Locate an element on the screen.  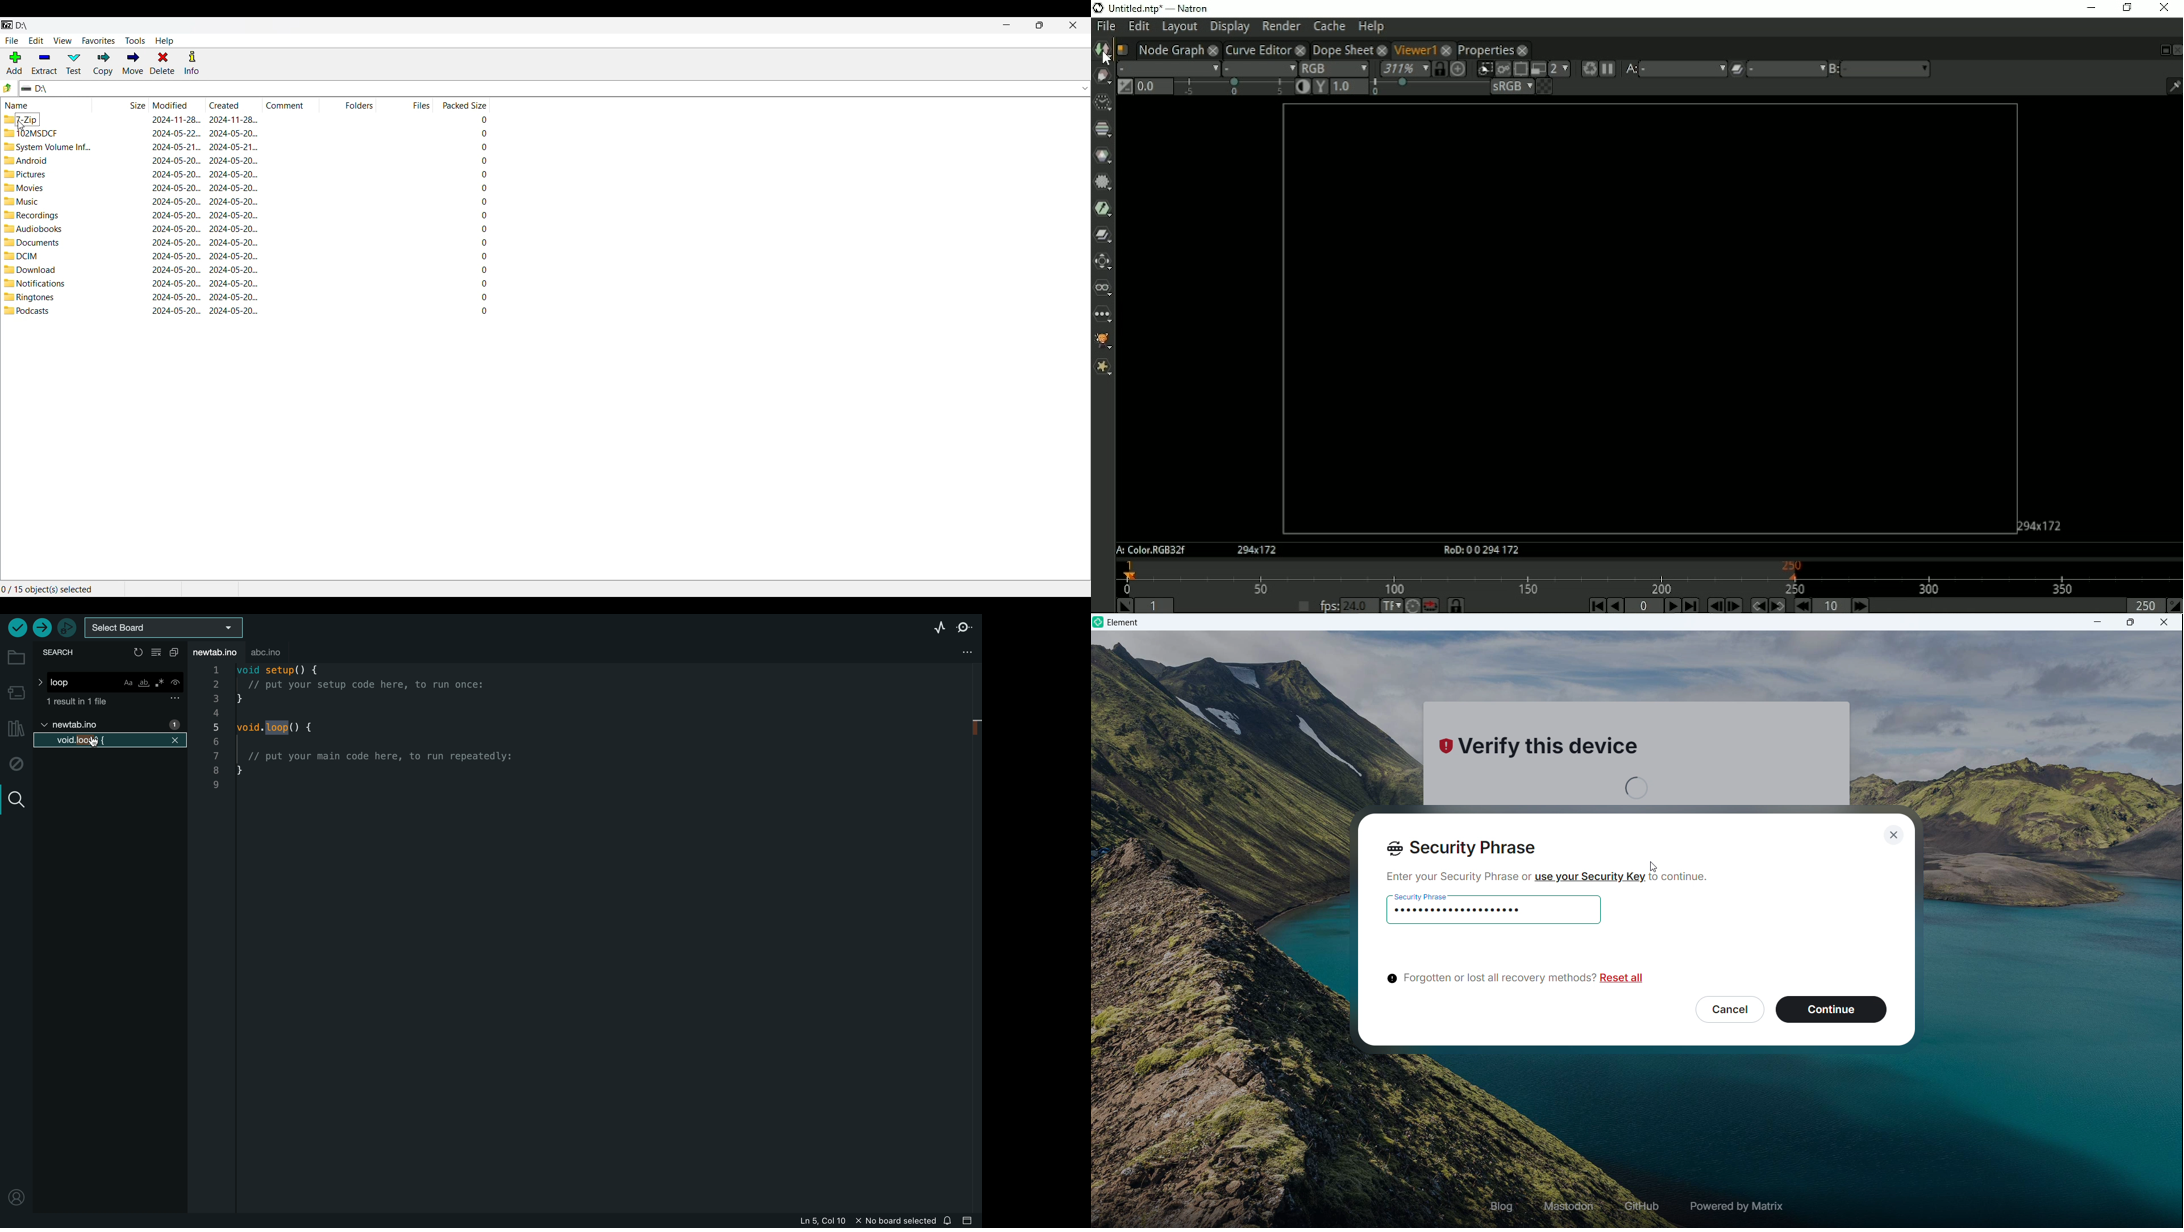
Set the playback out point at the current frame is located at coordinates (2174, 606).